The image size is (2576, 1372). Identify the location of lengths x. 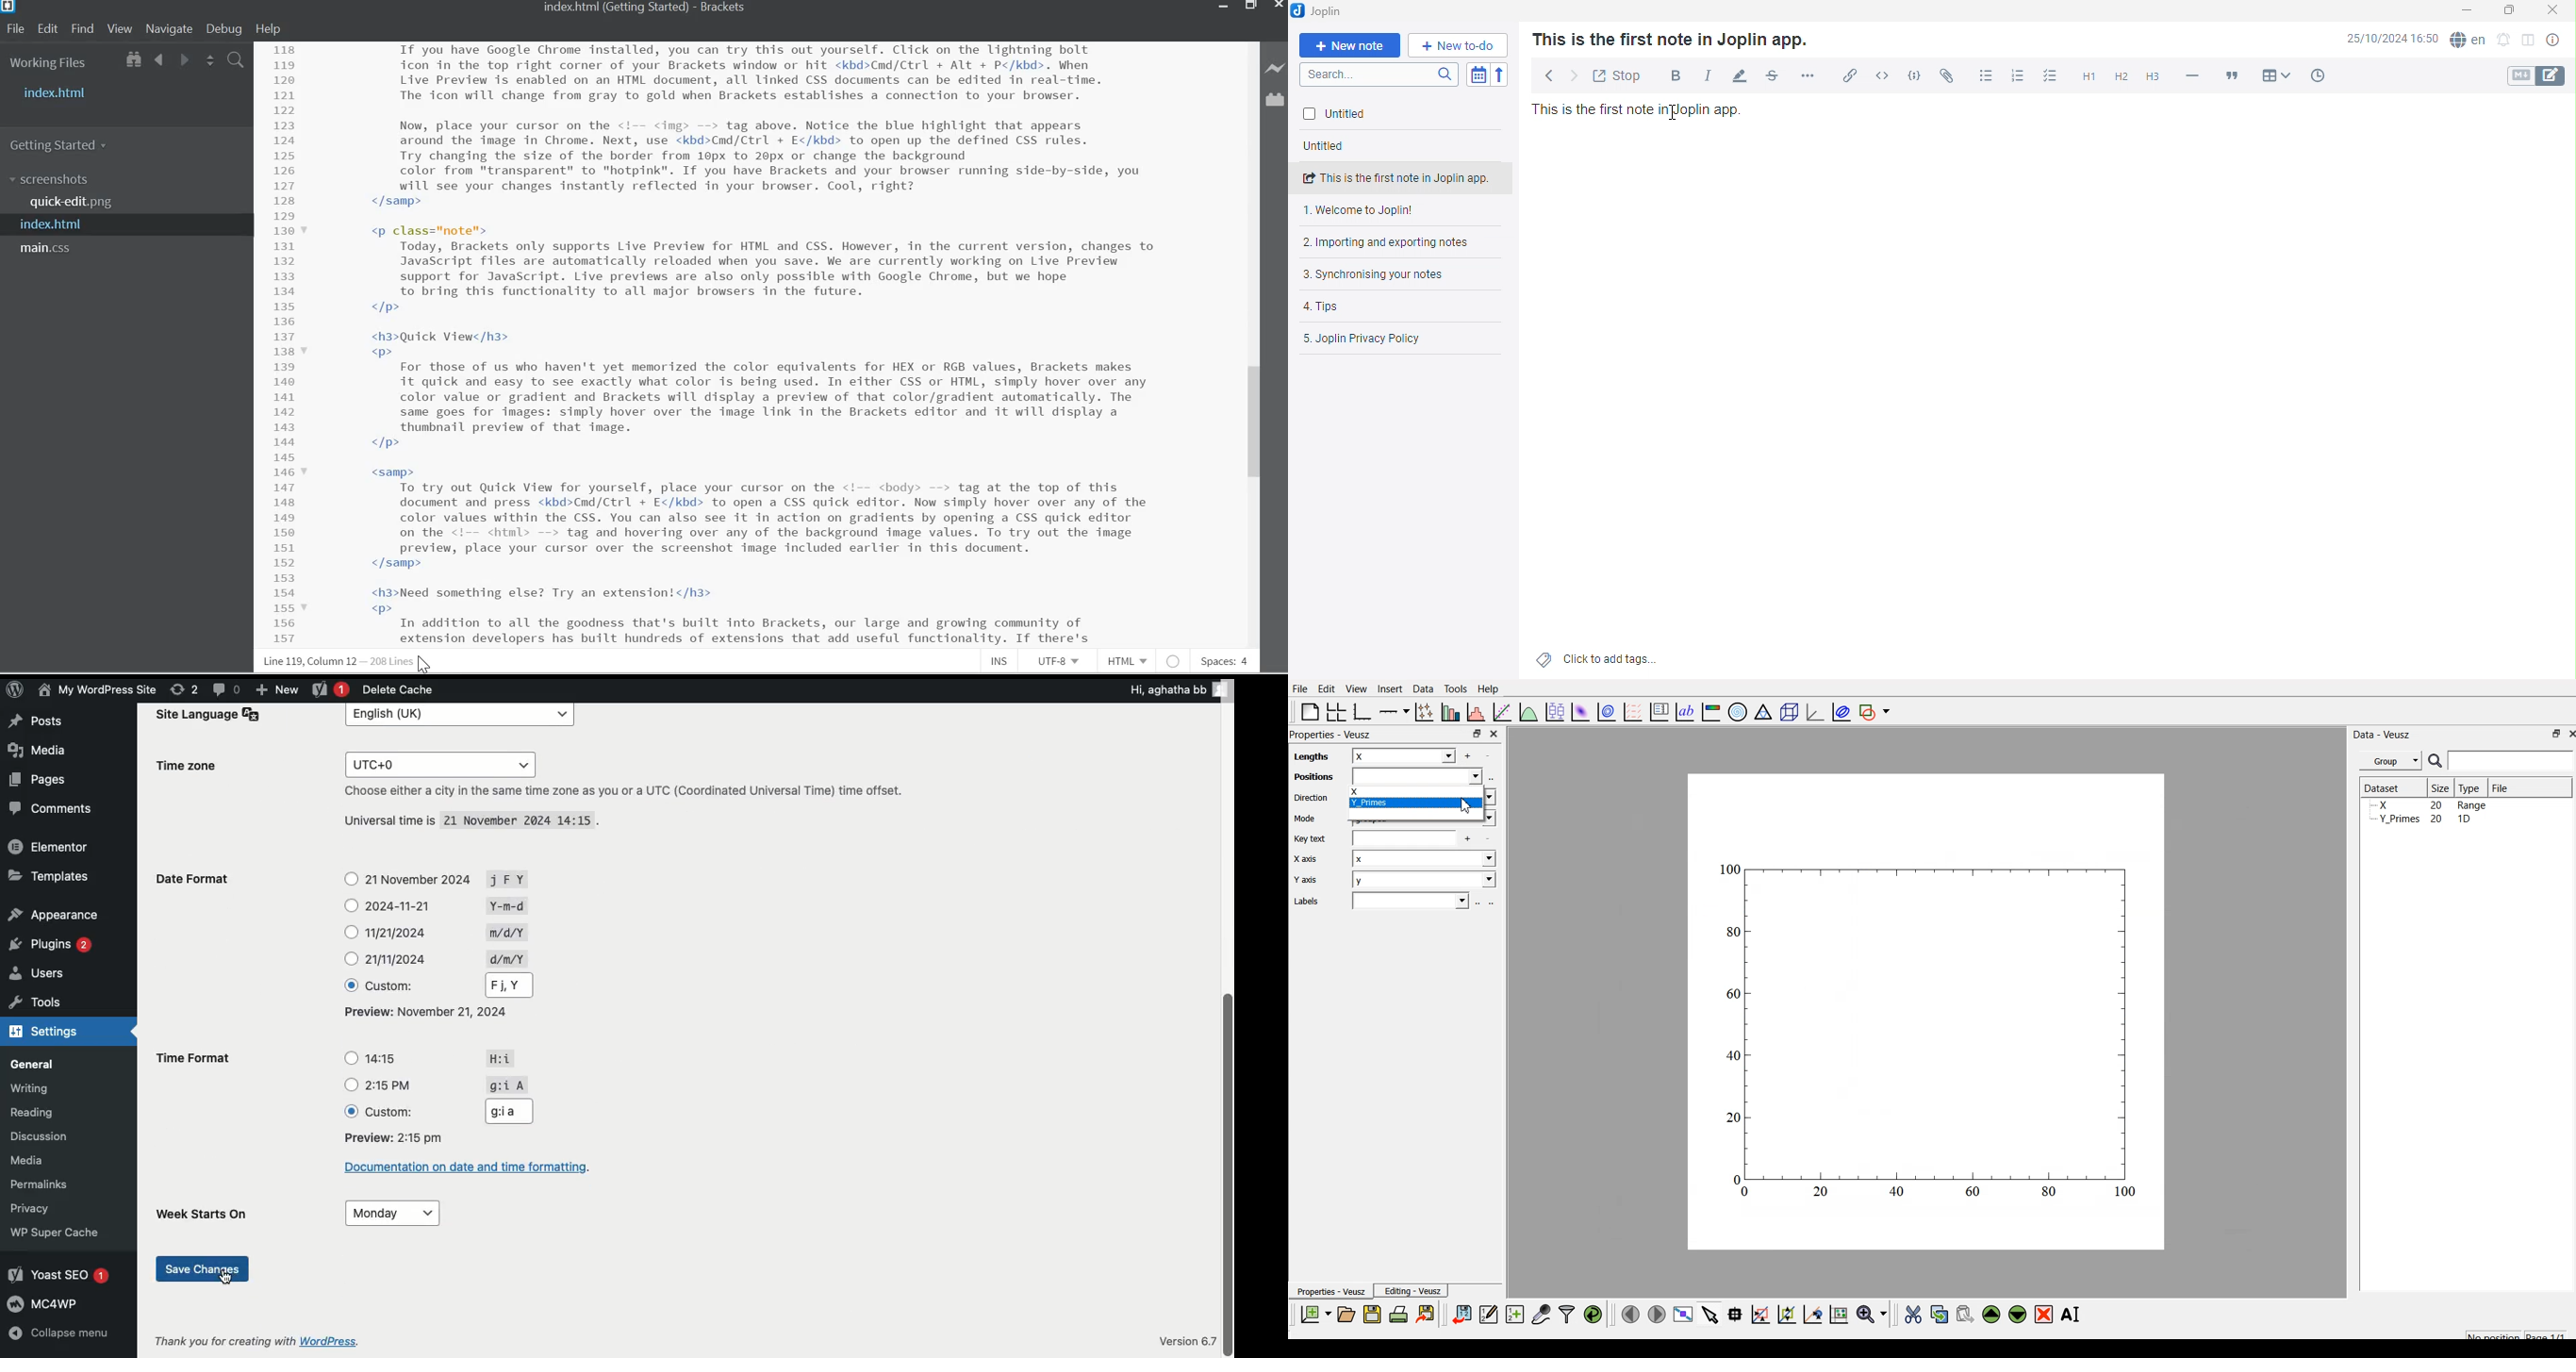
(1380, 754).